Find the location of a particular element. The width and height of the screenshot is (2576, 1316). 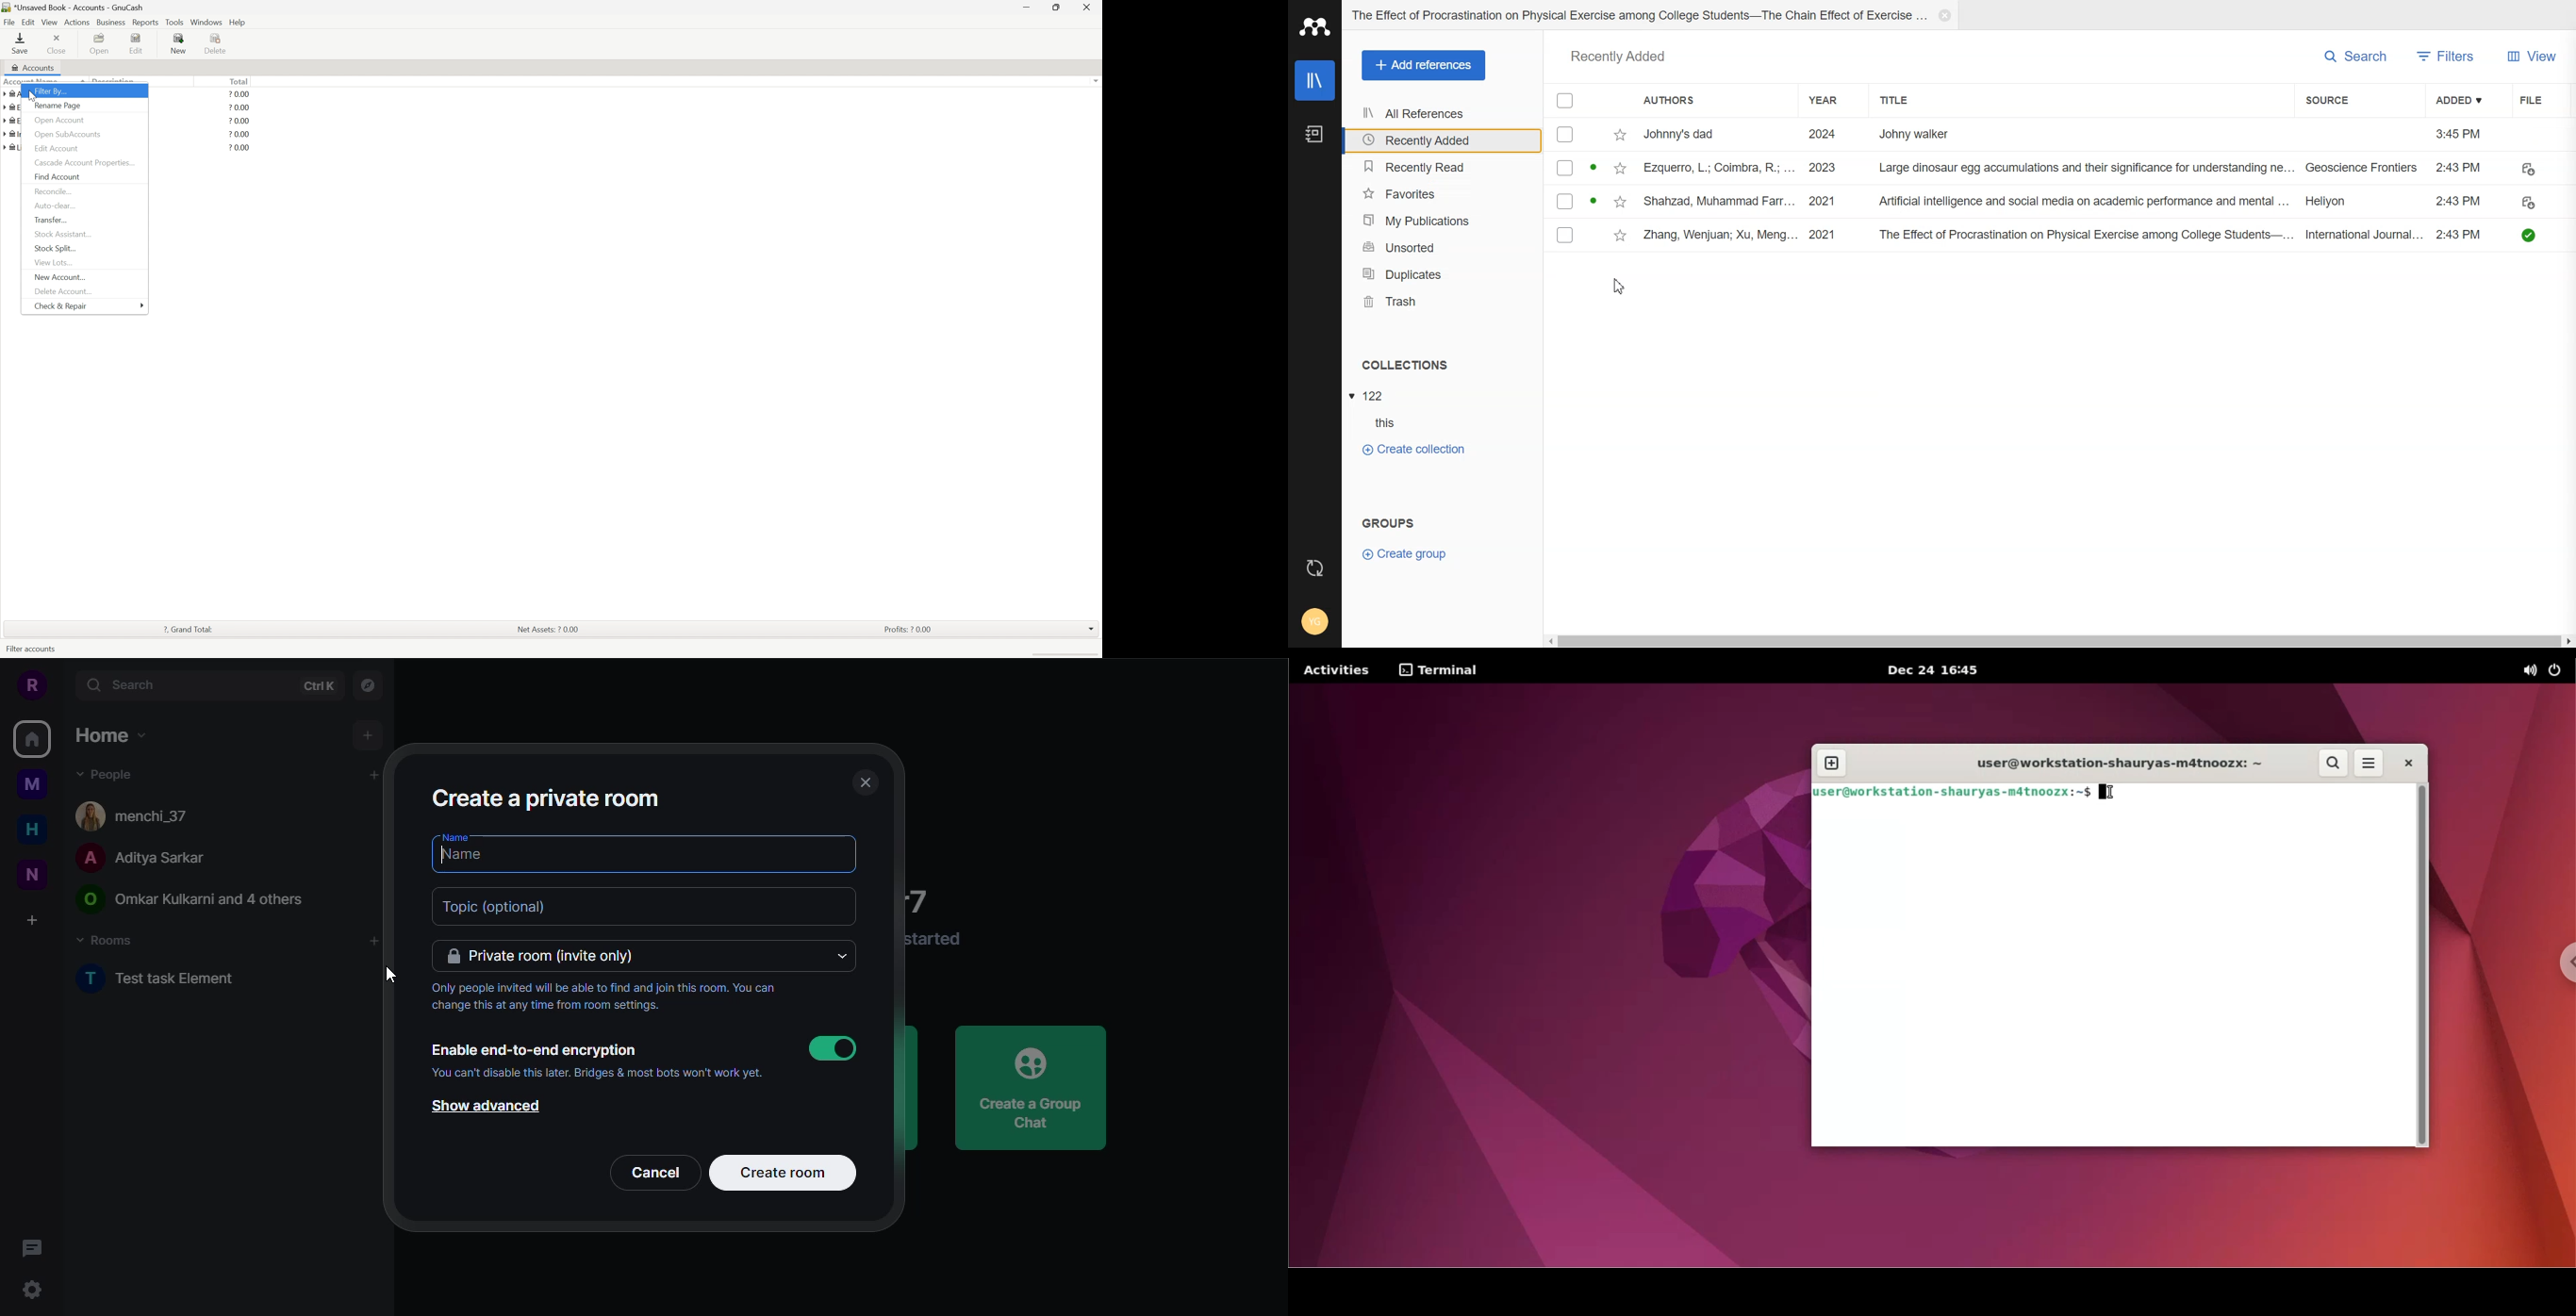

Delete Account... is located at coordinates (62, 291).